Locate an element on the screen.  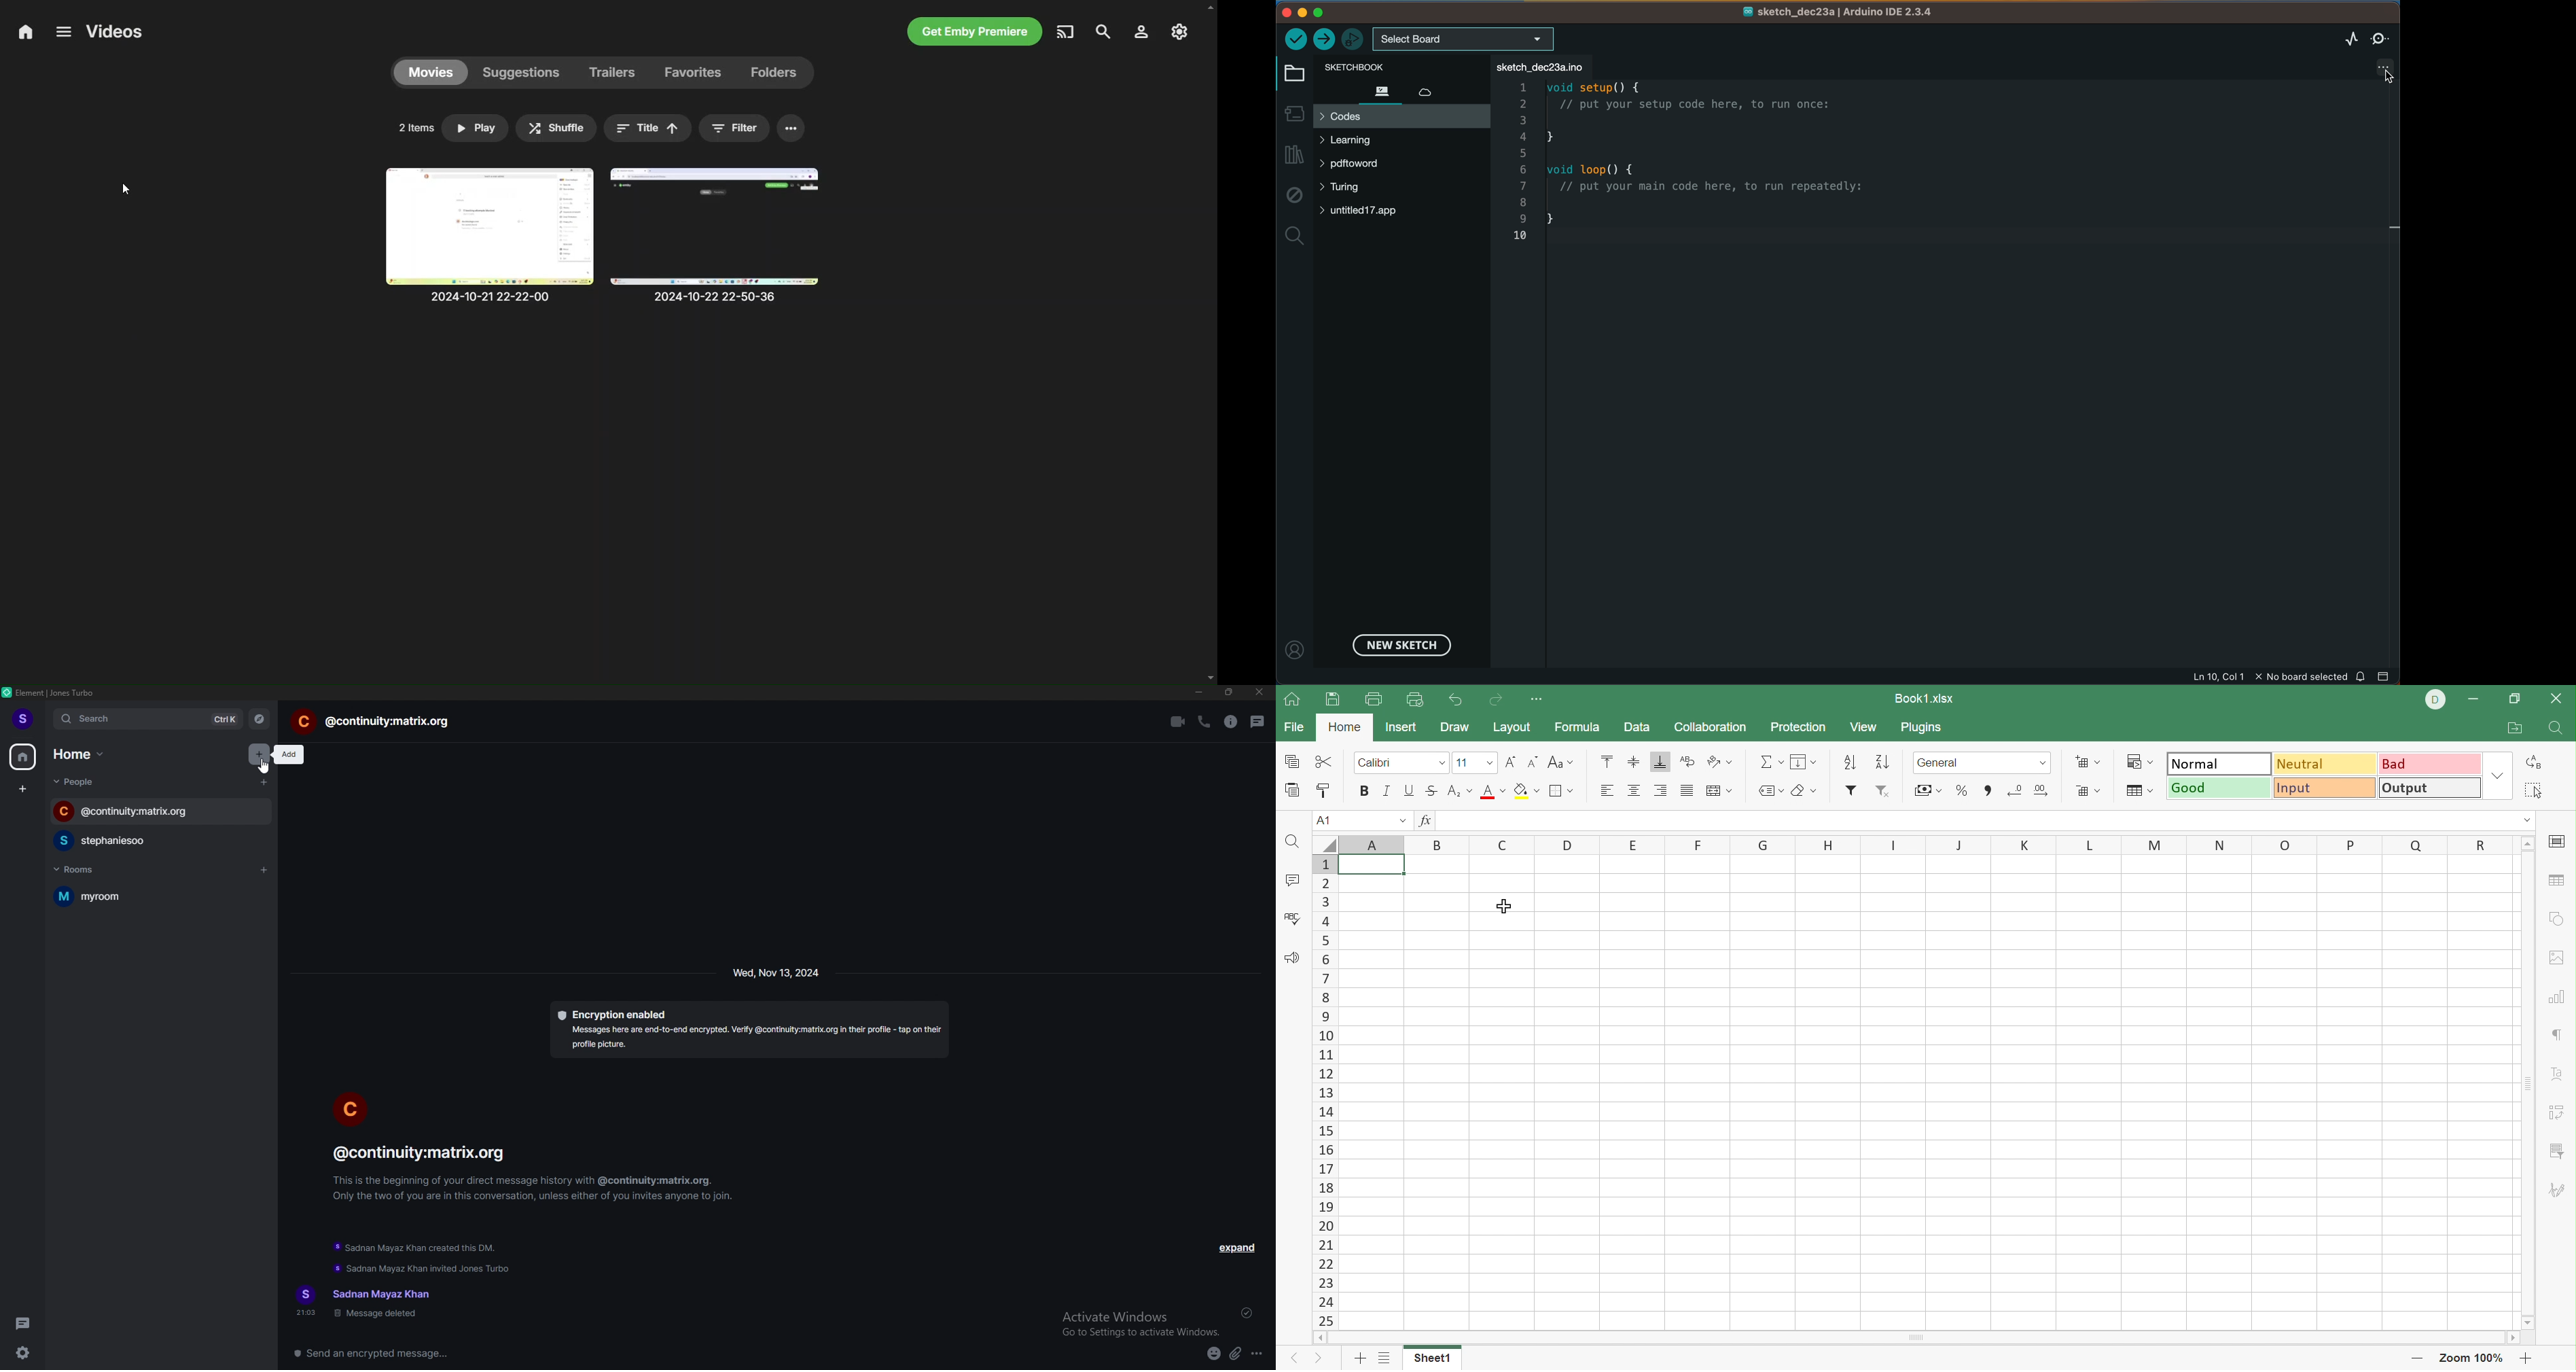
Pivot table settings is located at coordinates (2558, 1112).